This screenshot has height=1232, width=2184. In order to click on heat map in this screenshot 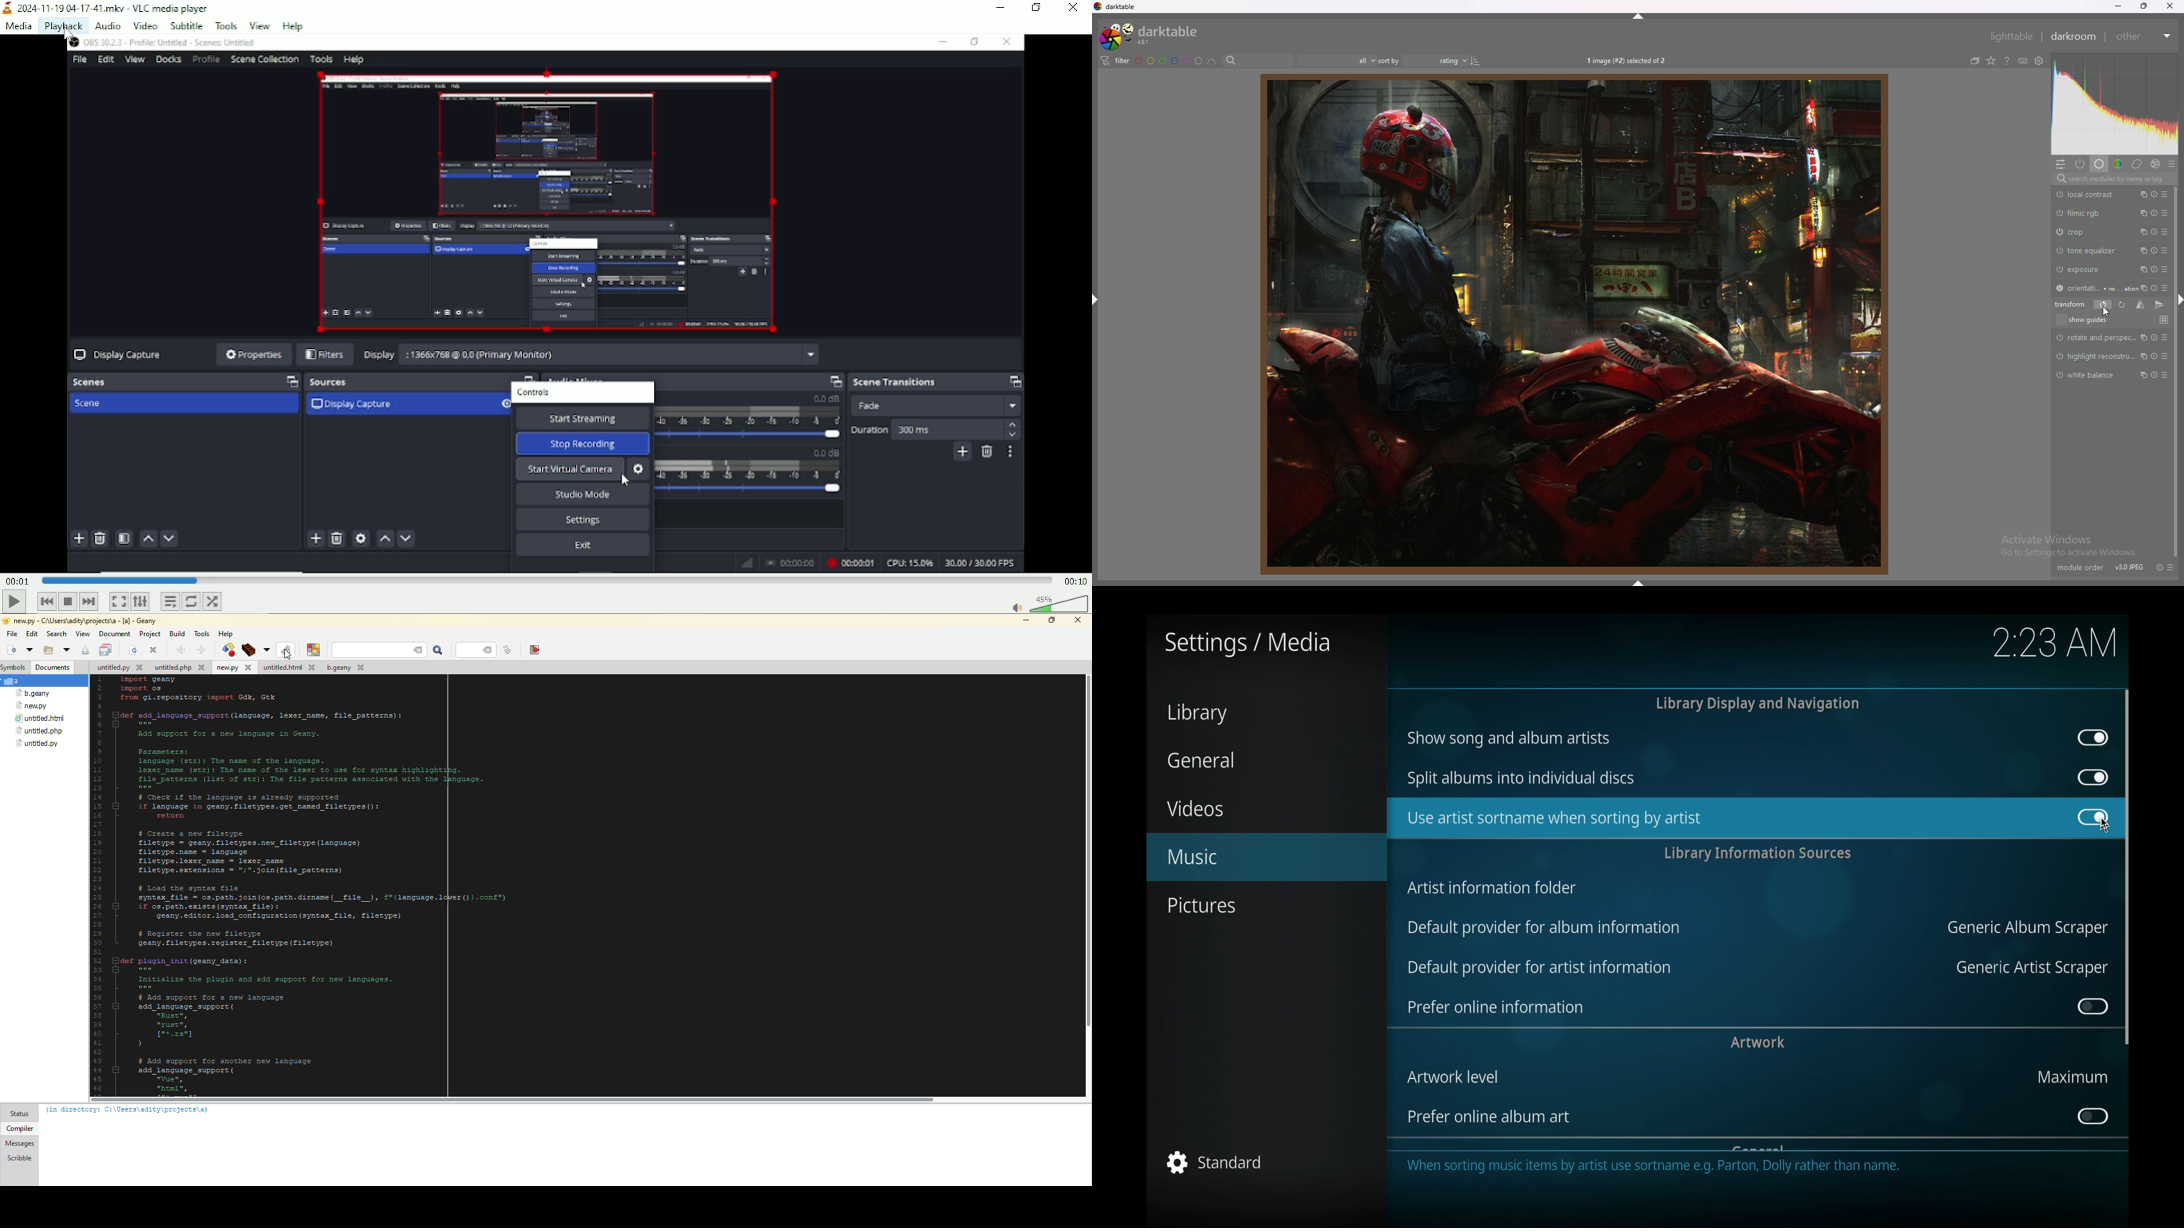, I will do `click(2115, 105)`.